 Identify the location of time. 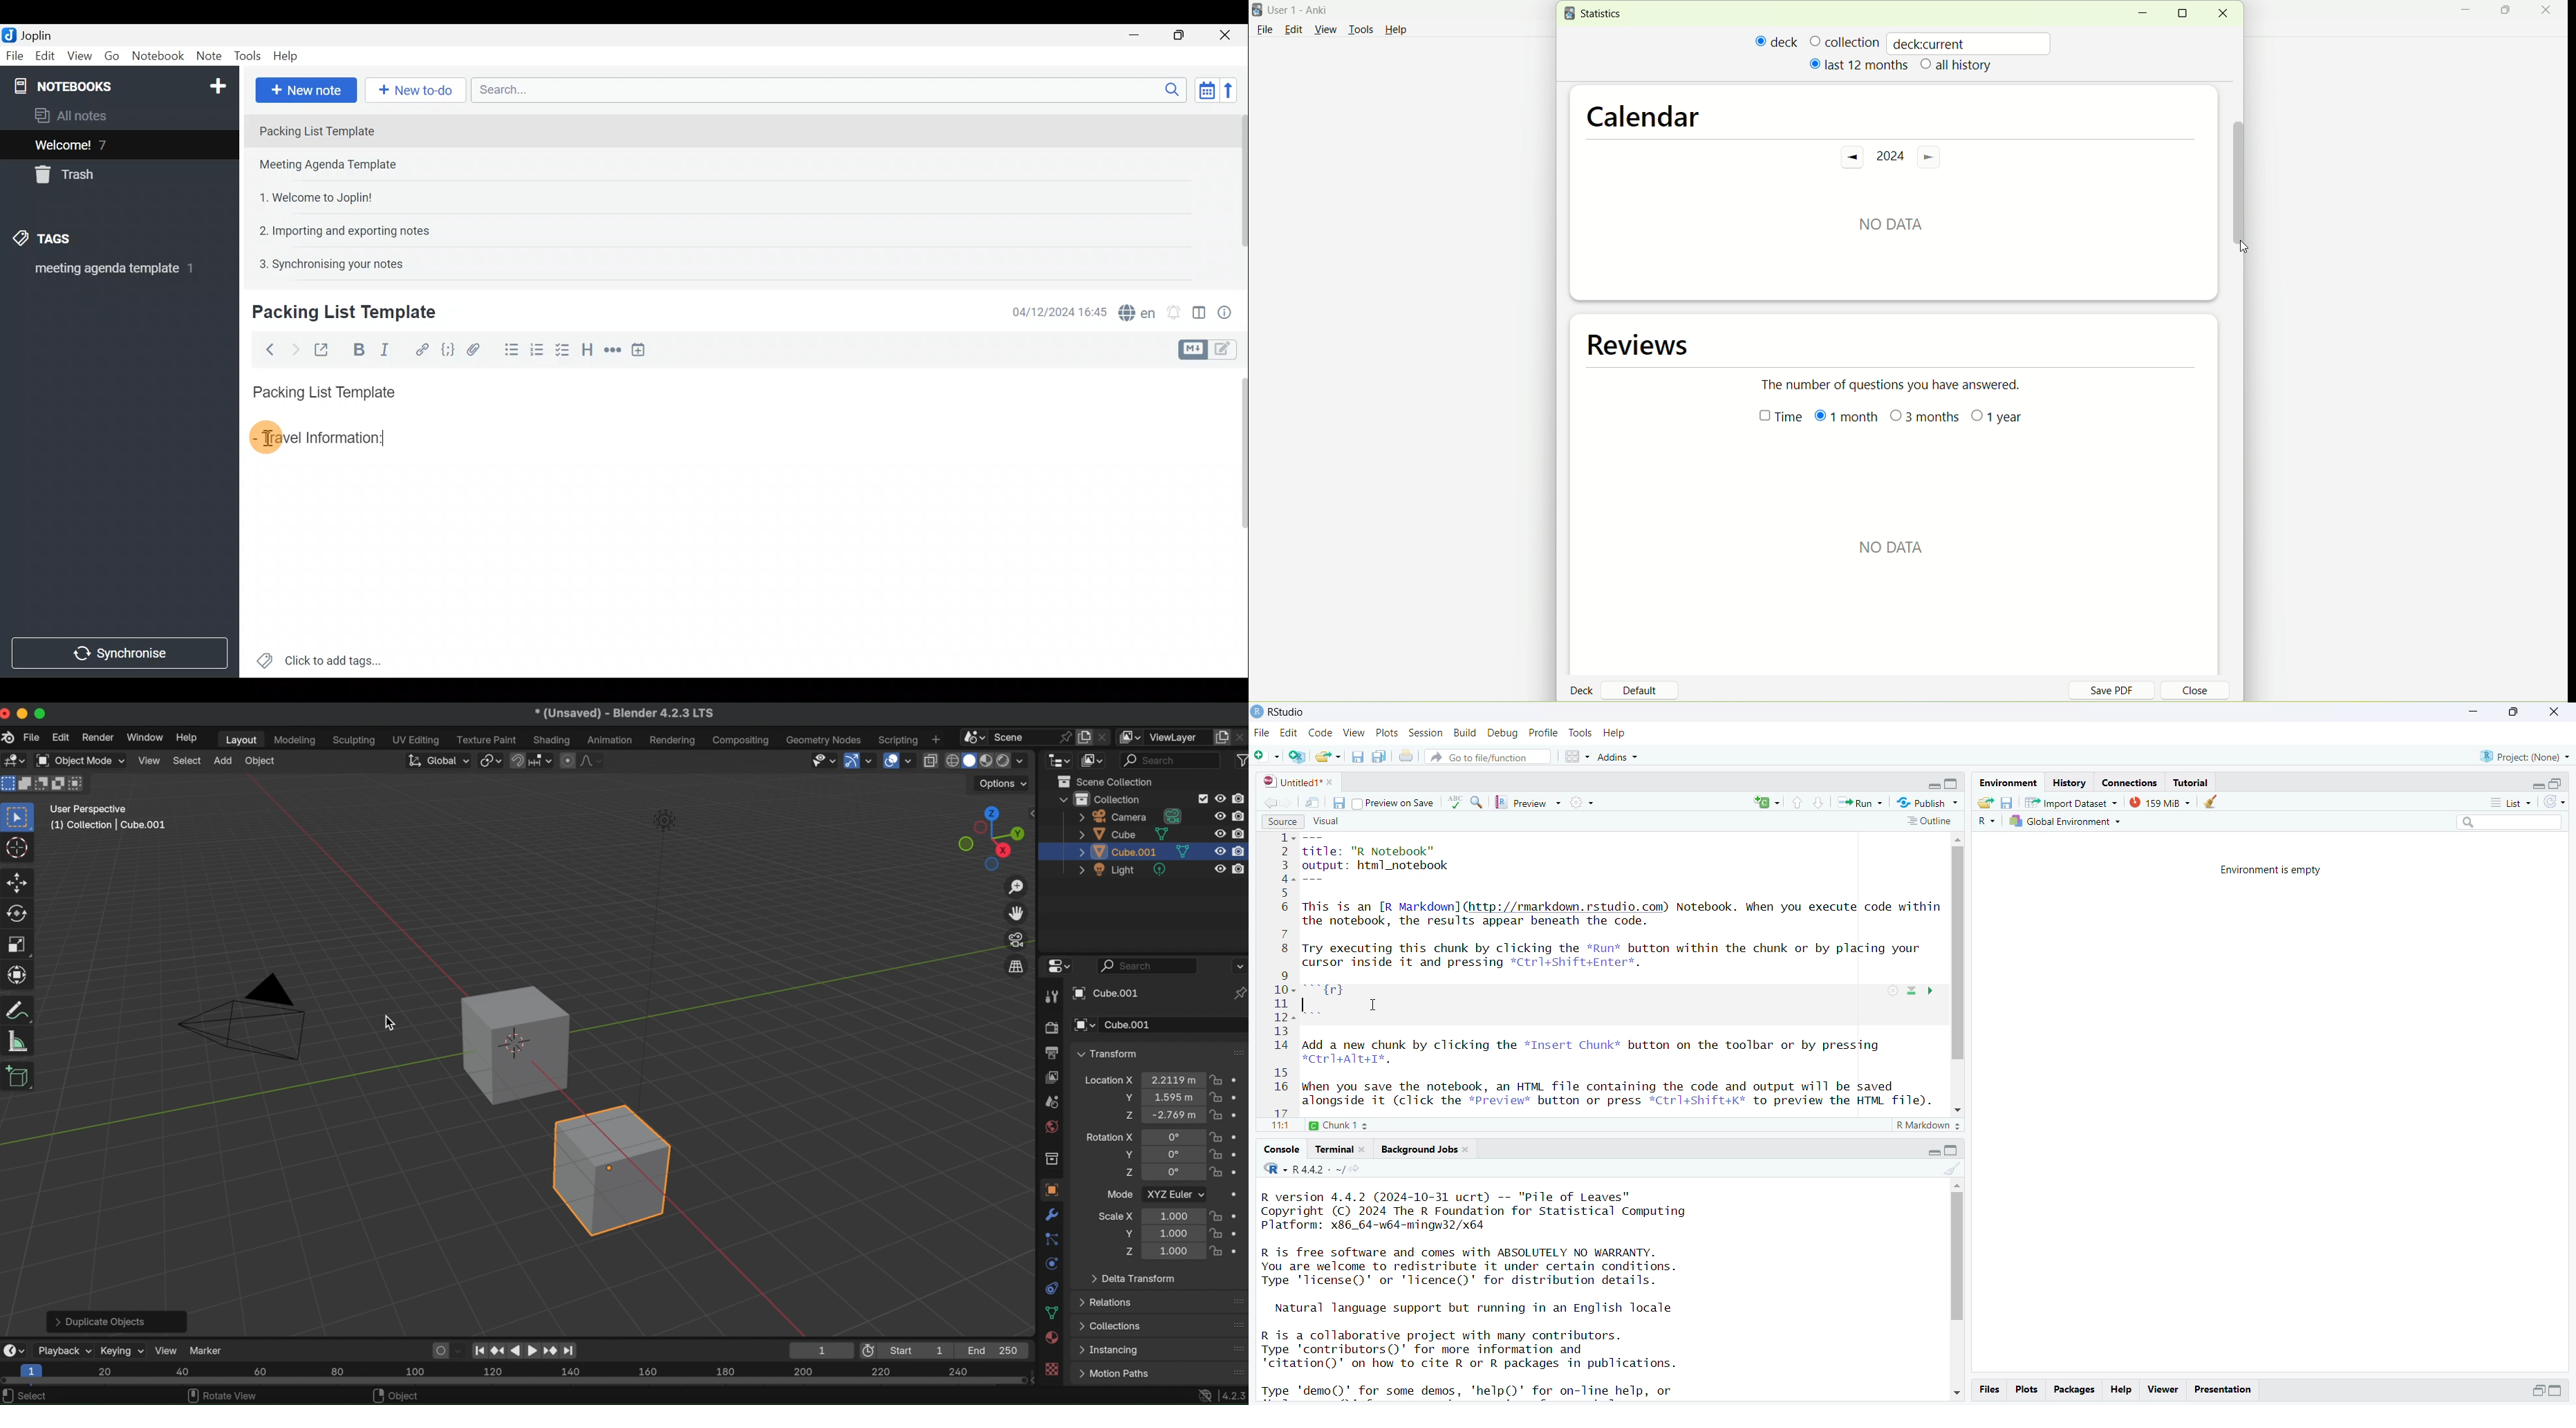
(1774, 419).